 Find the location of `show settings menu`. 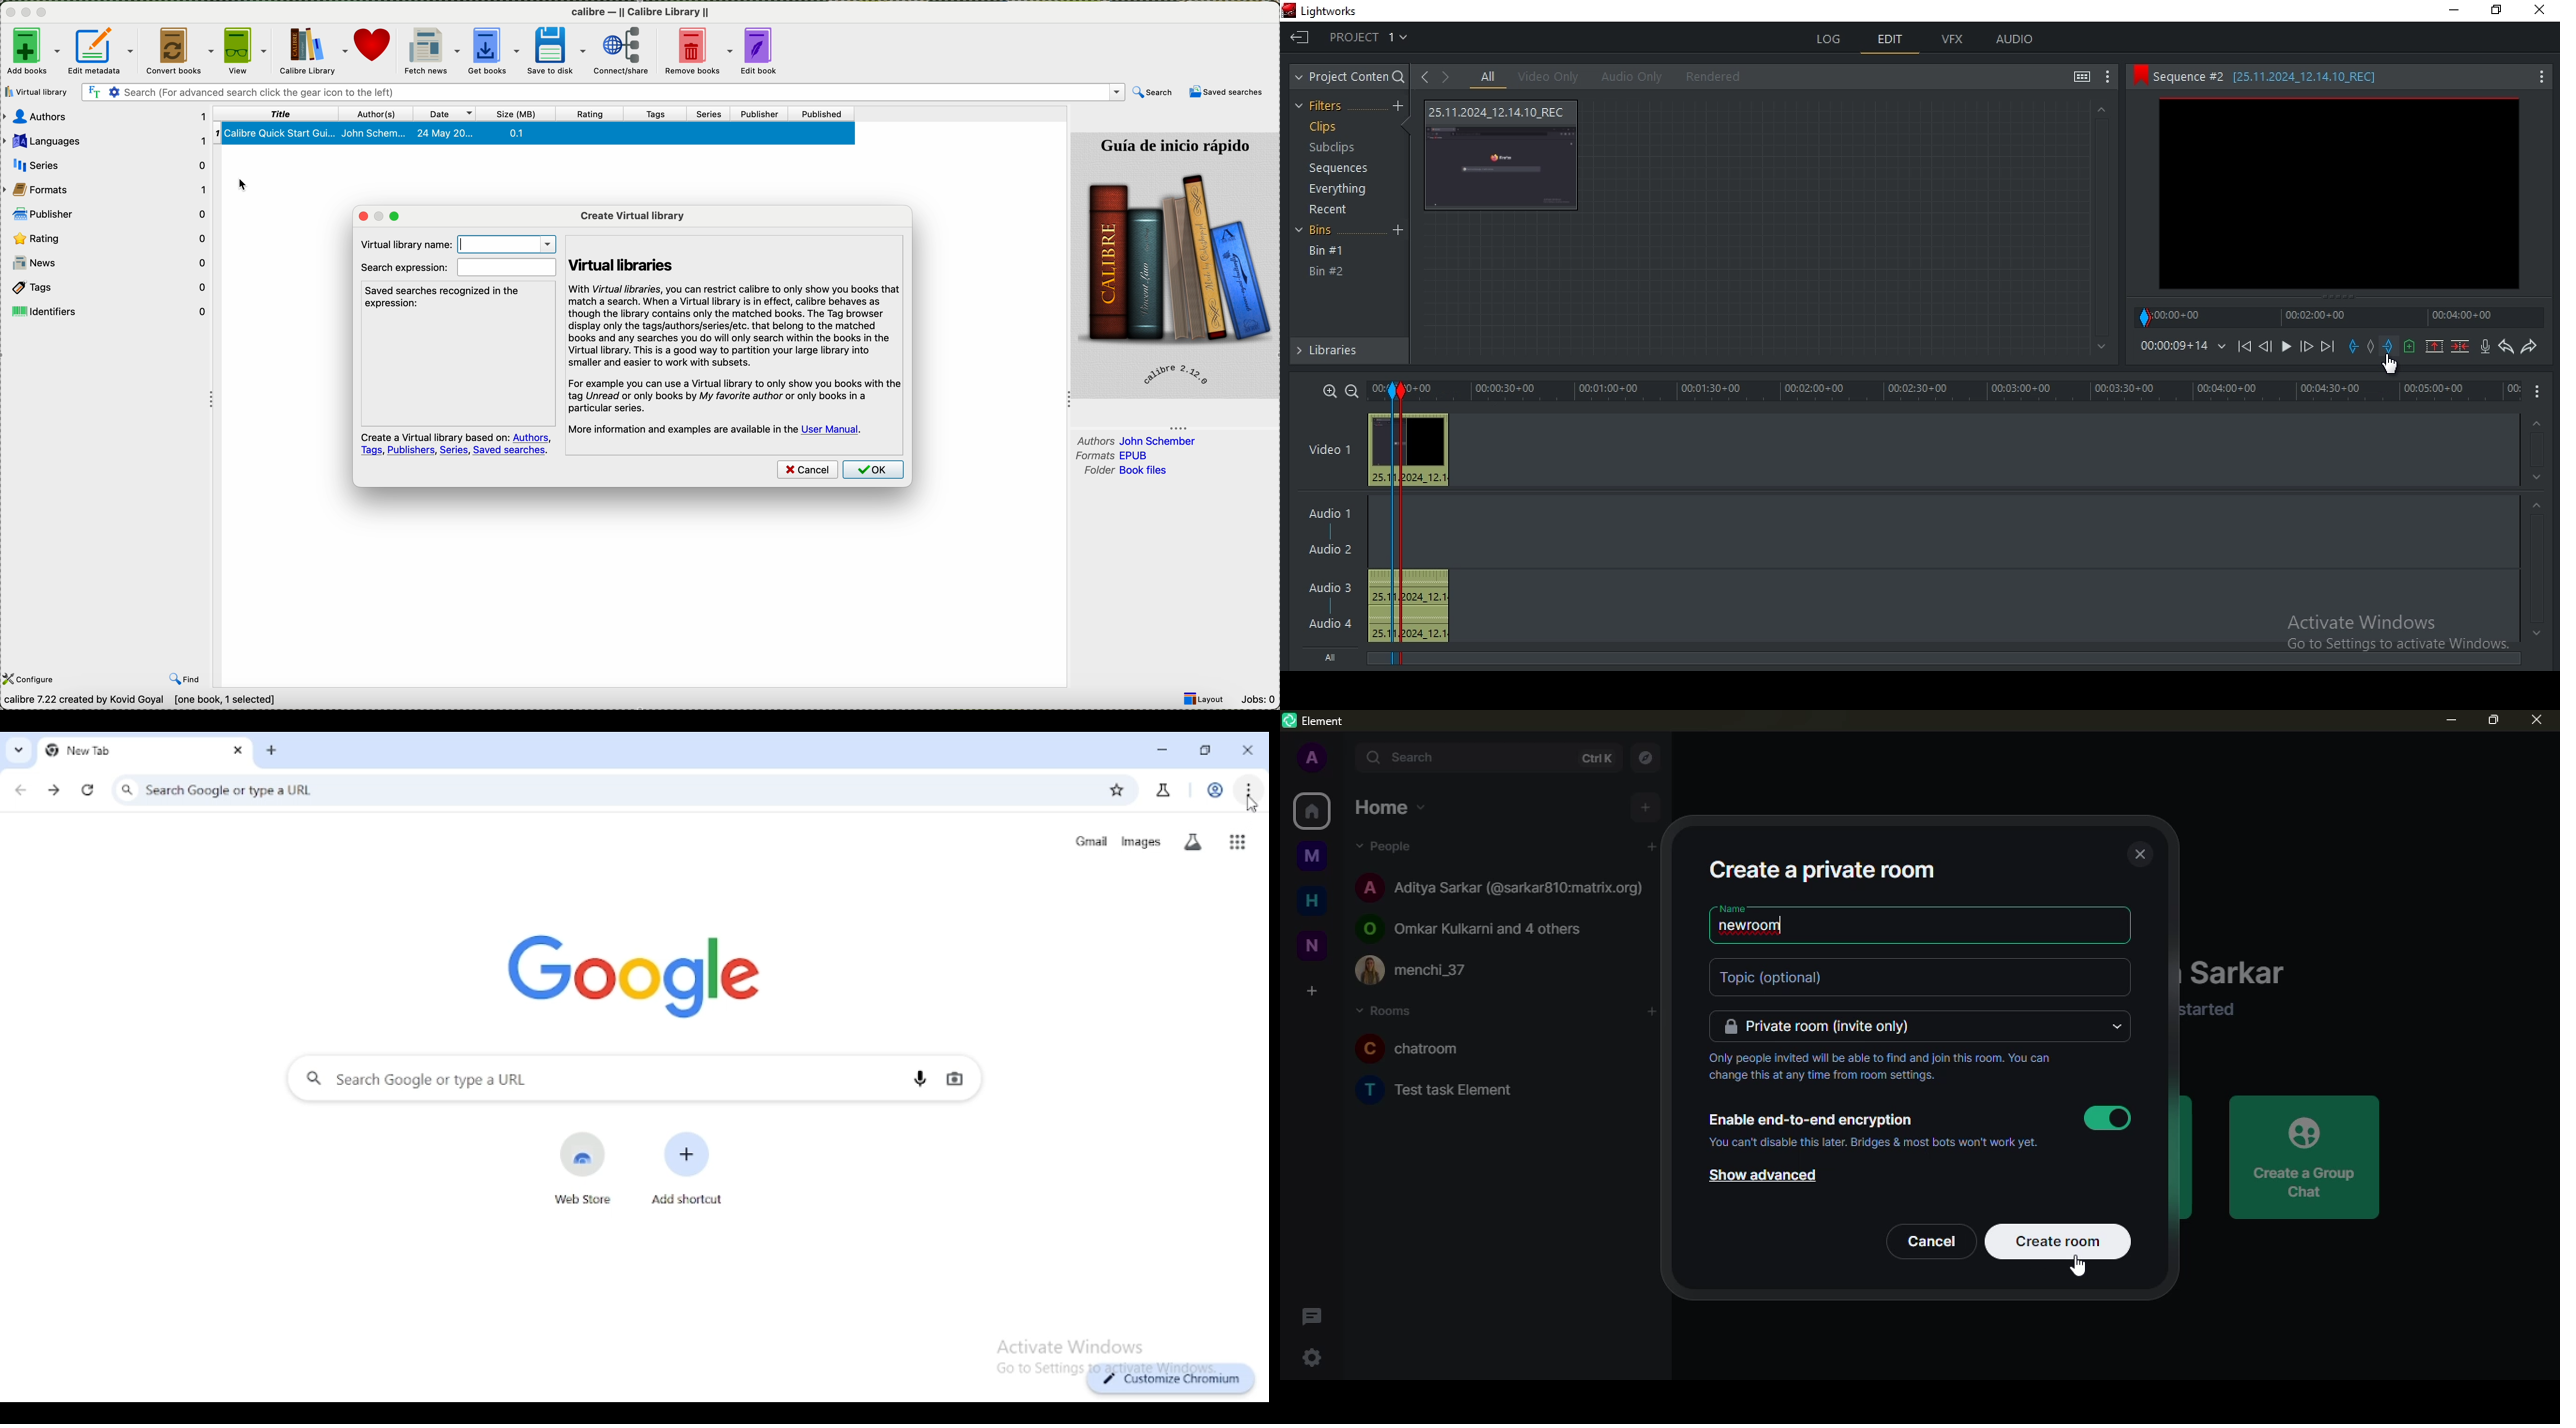

show settings menu is located at coordinates (2109, 79).